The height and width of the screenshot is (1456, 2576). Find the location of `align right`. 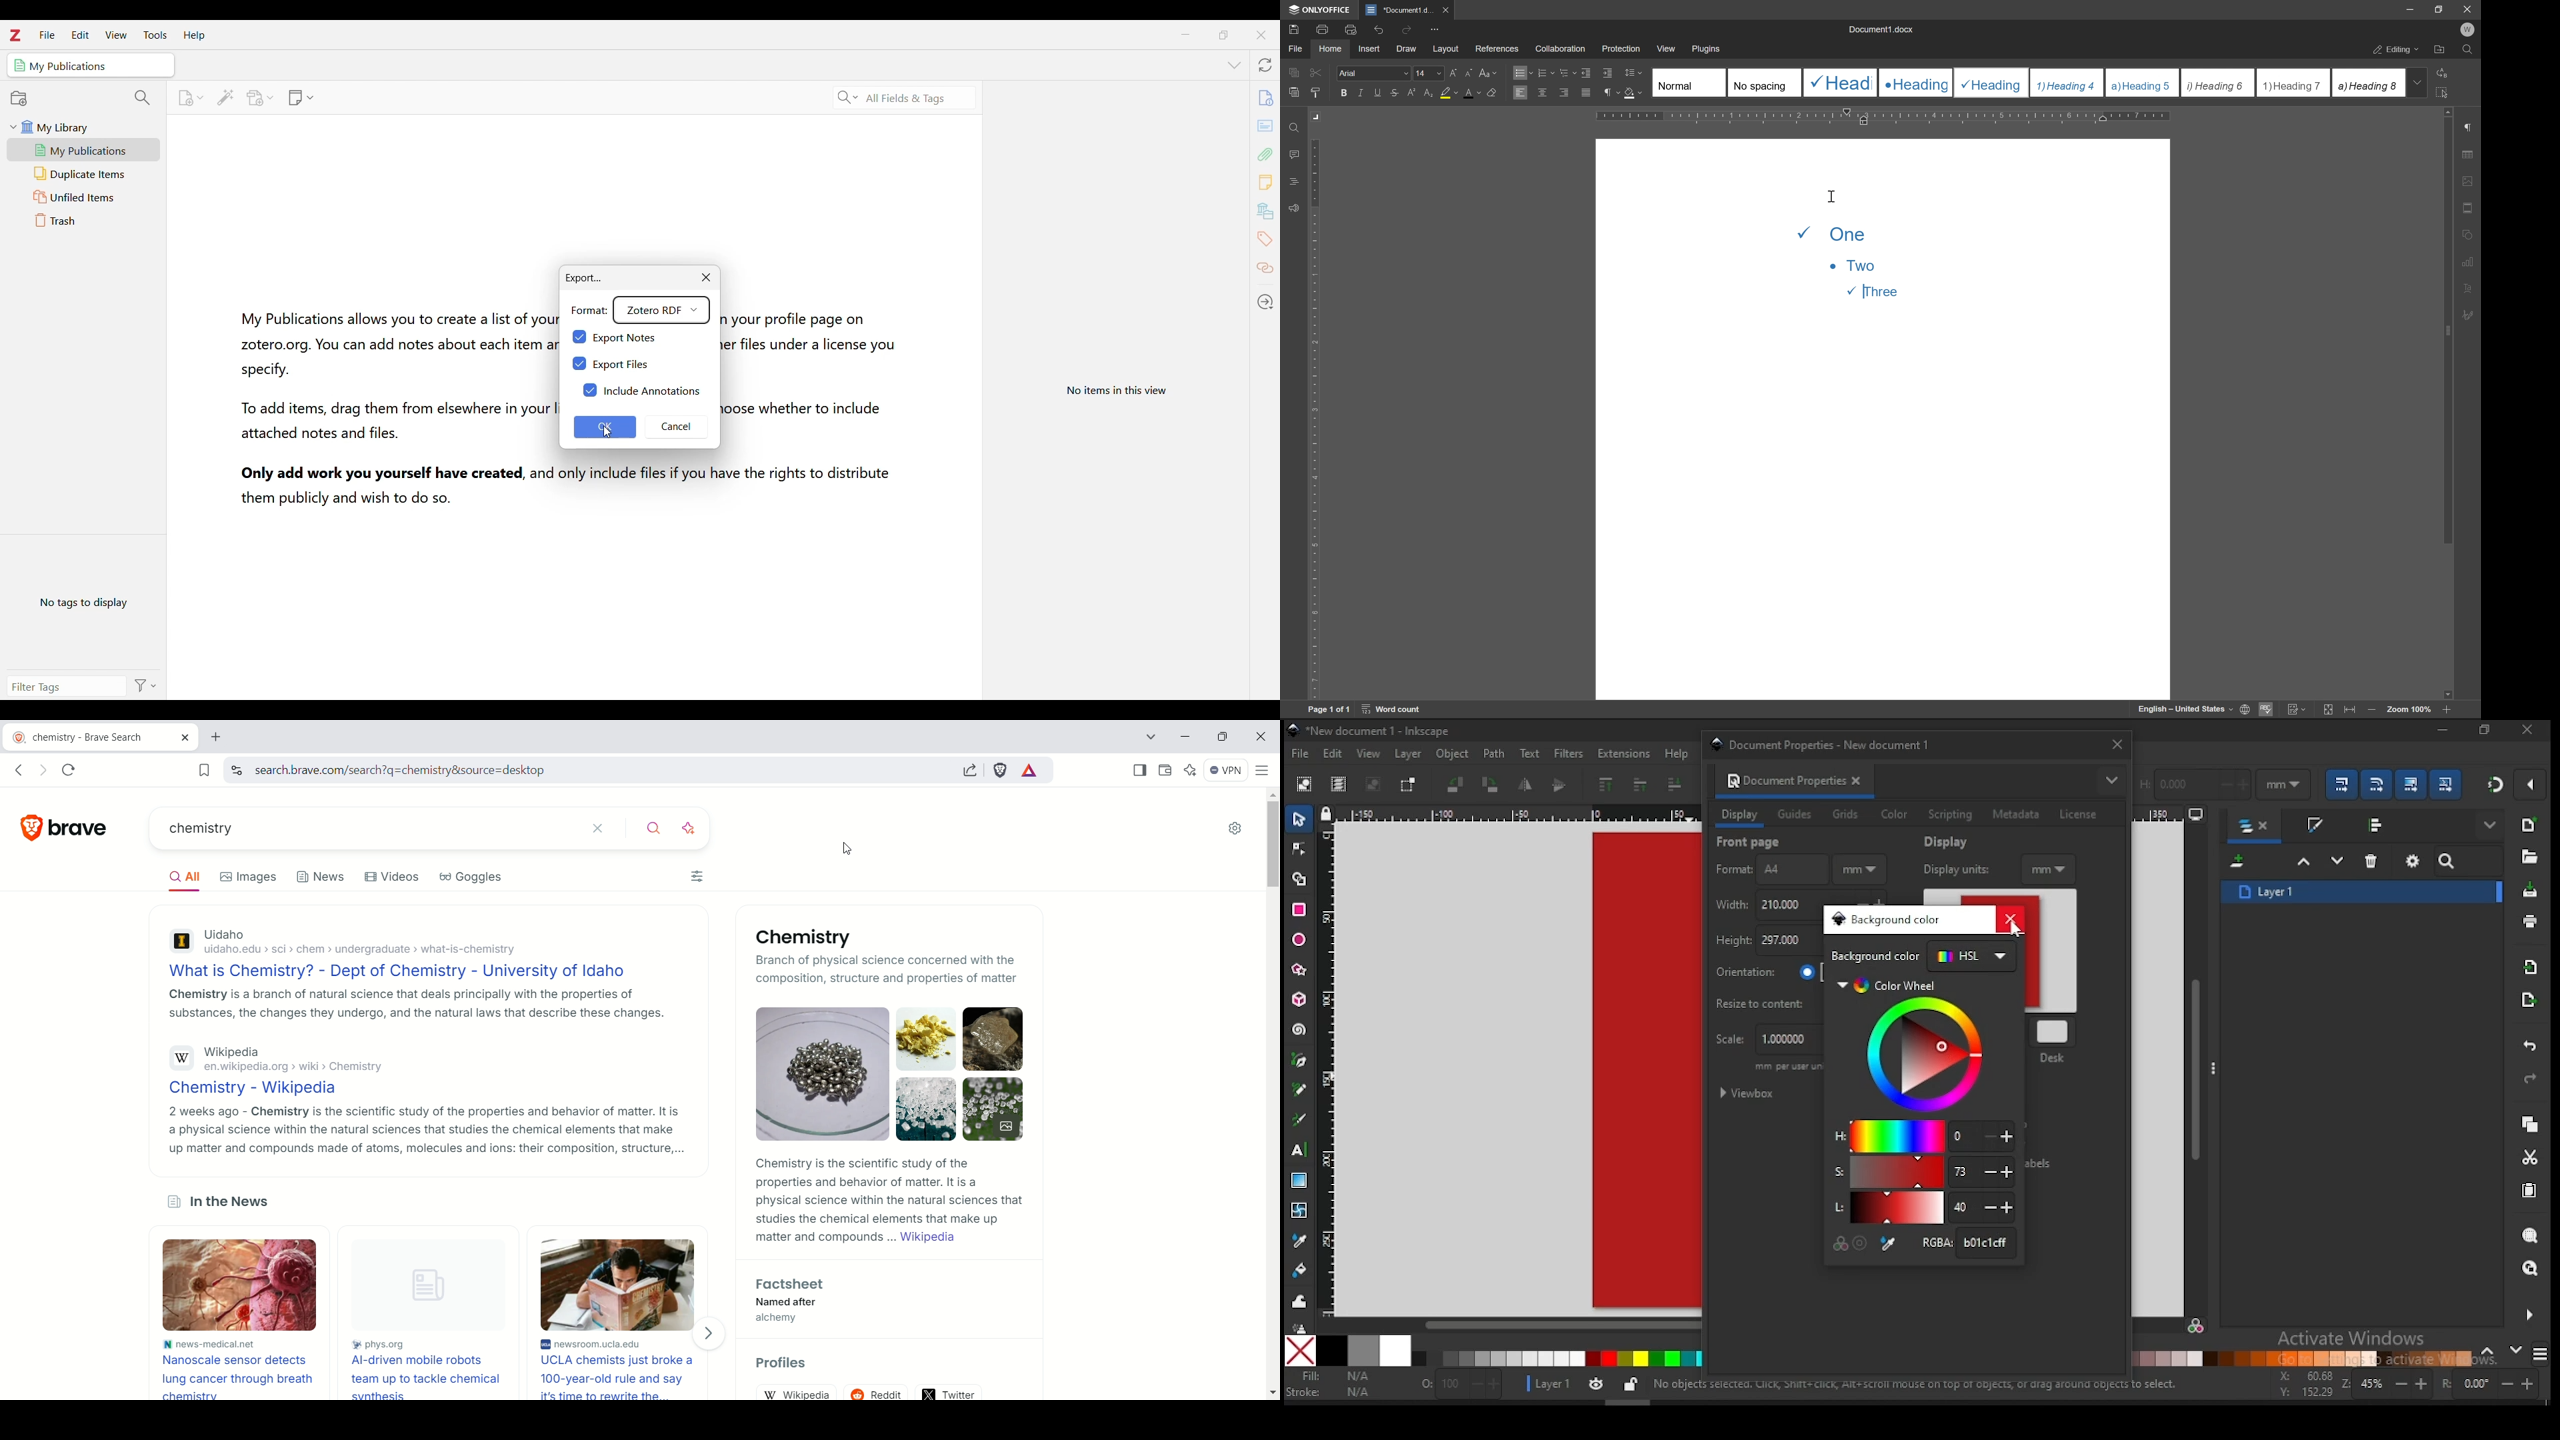

align right is located at coordinates (1565, 92).